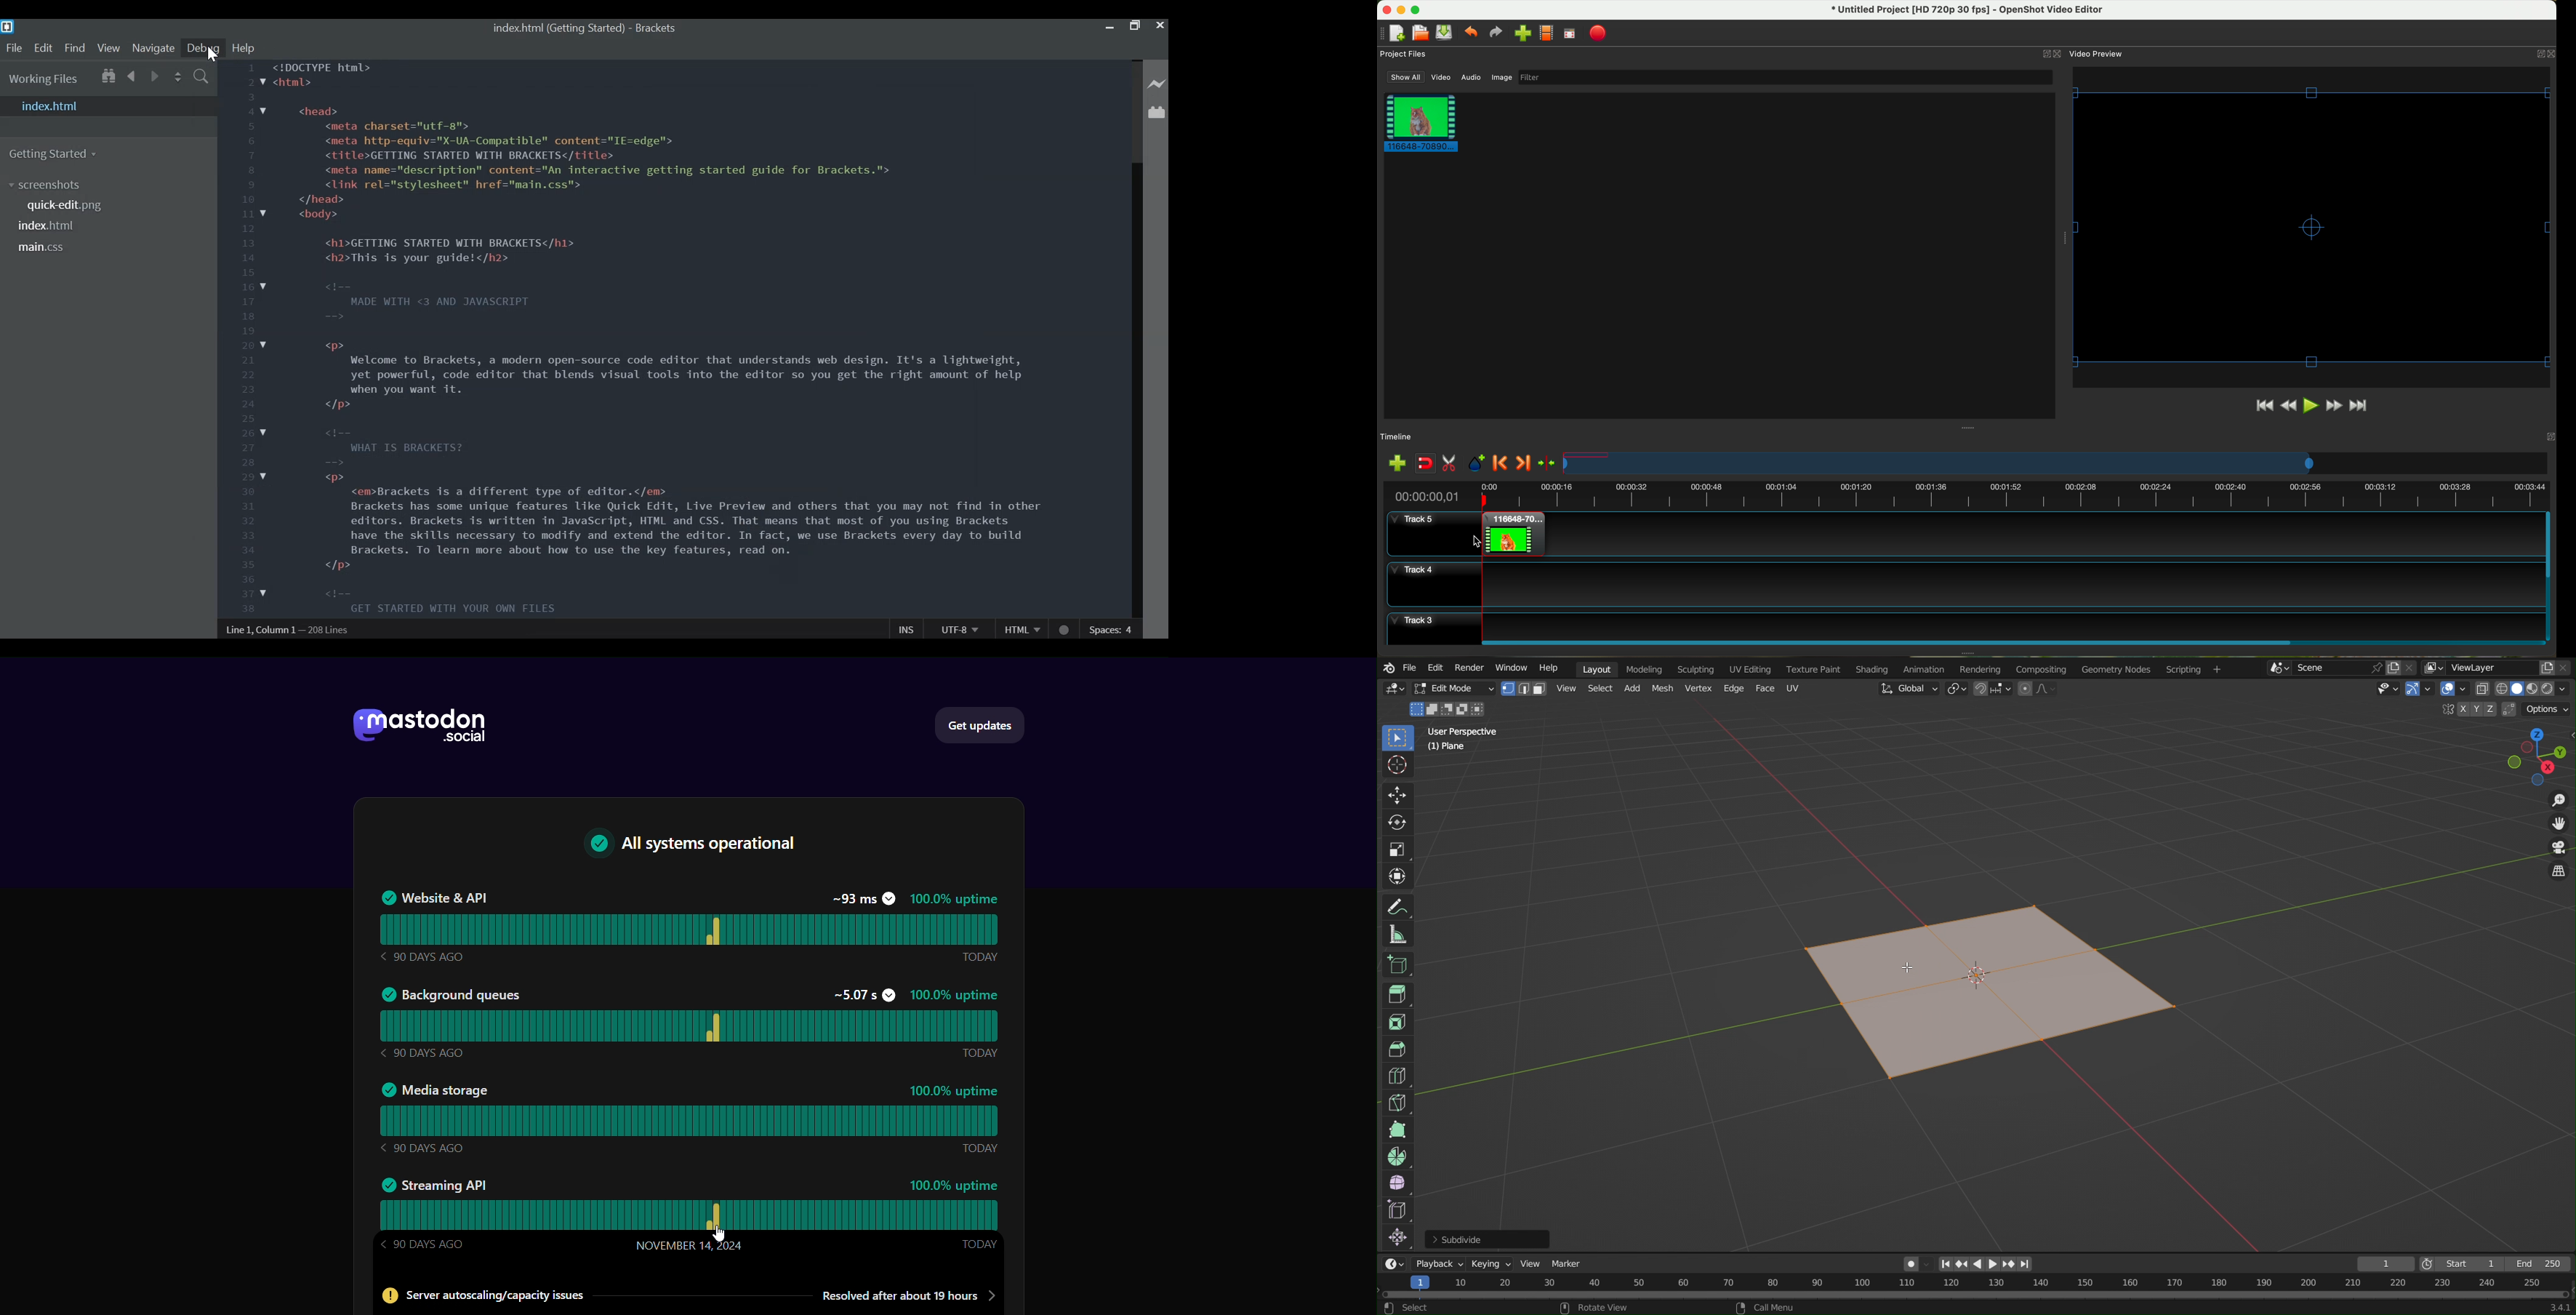  I want to click on Smooth, so click(1396, 1183).